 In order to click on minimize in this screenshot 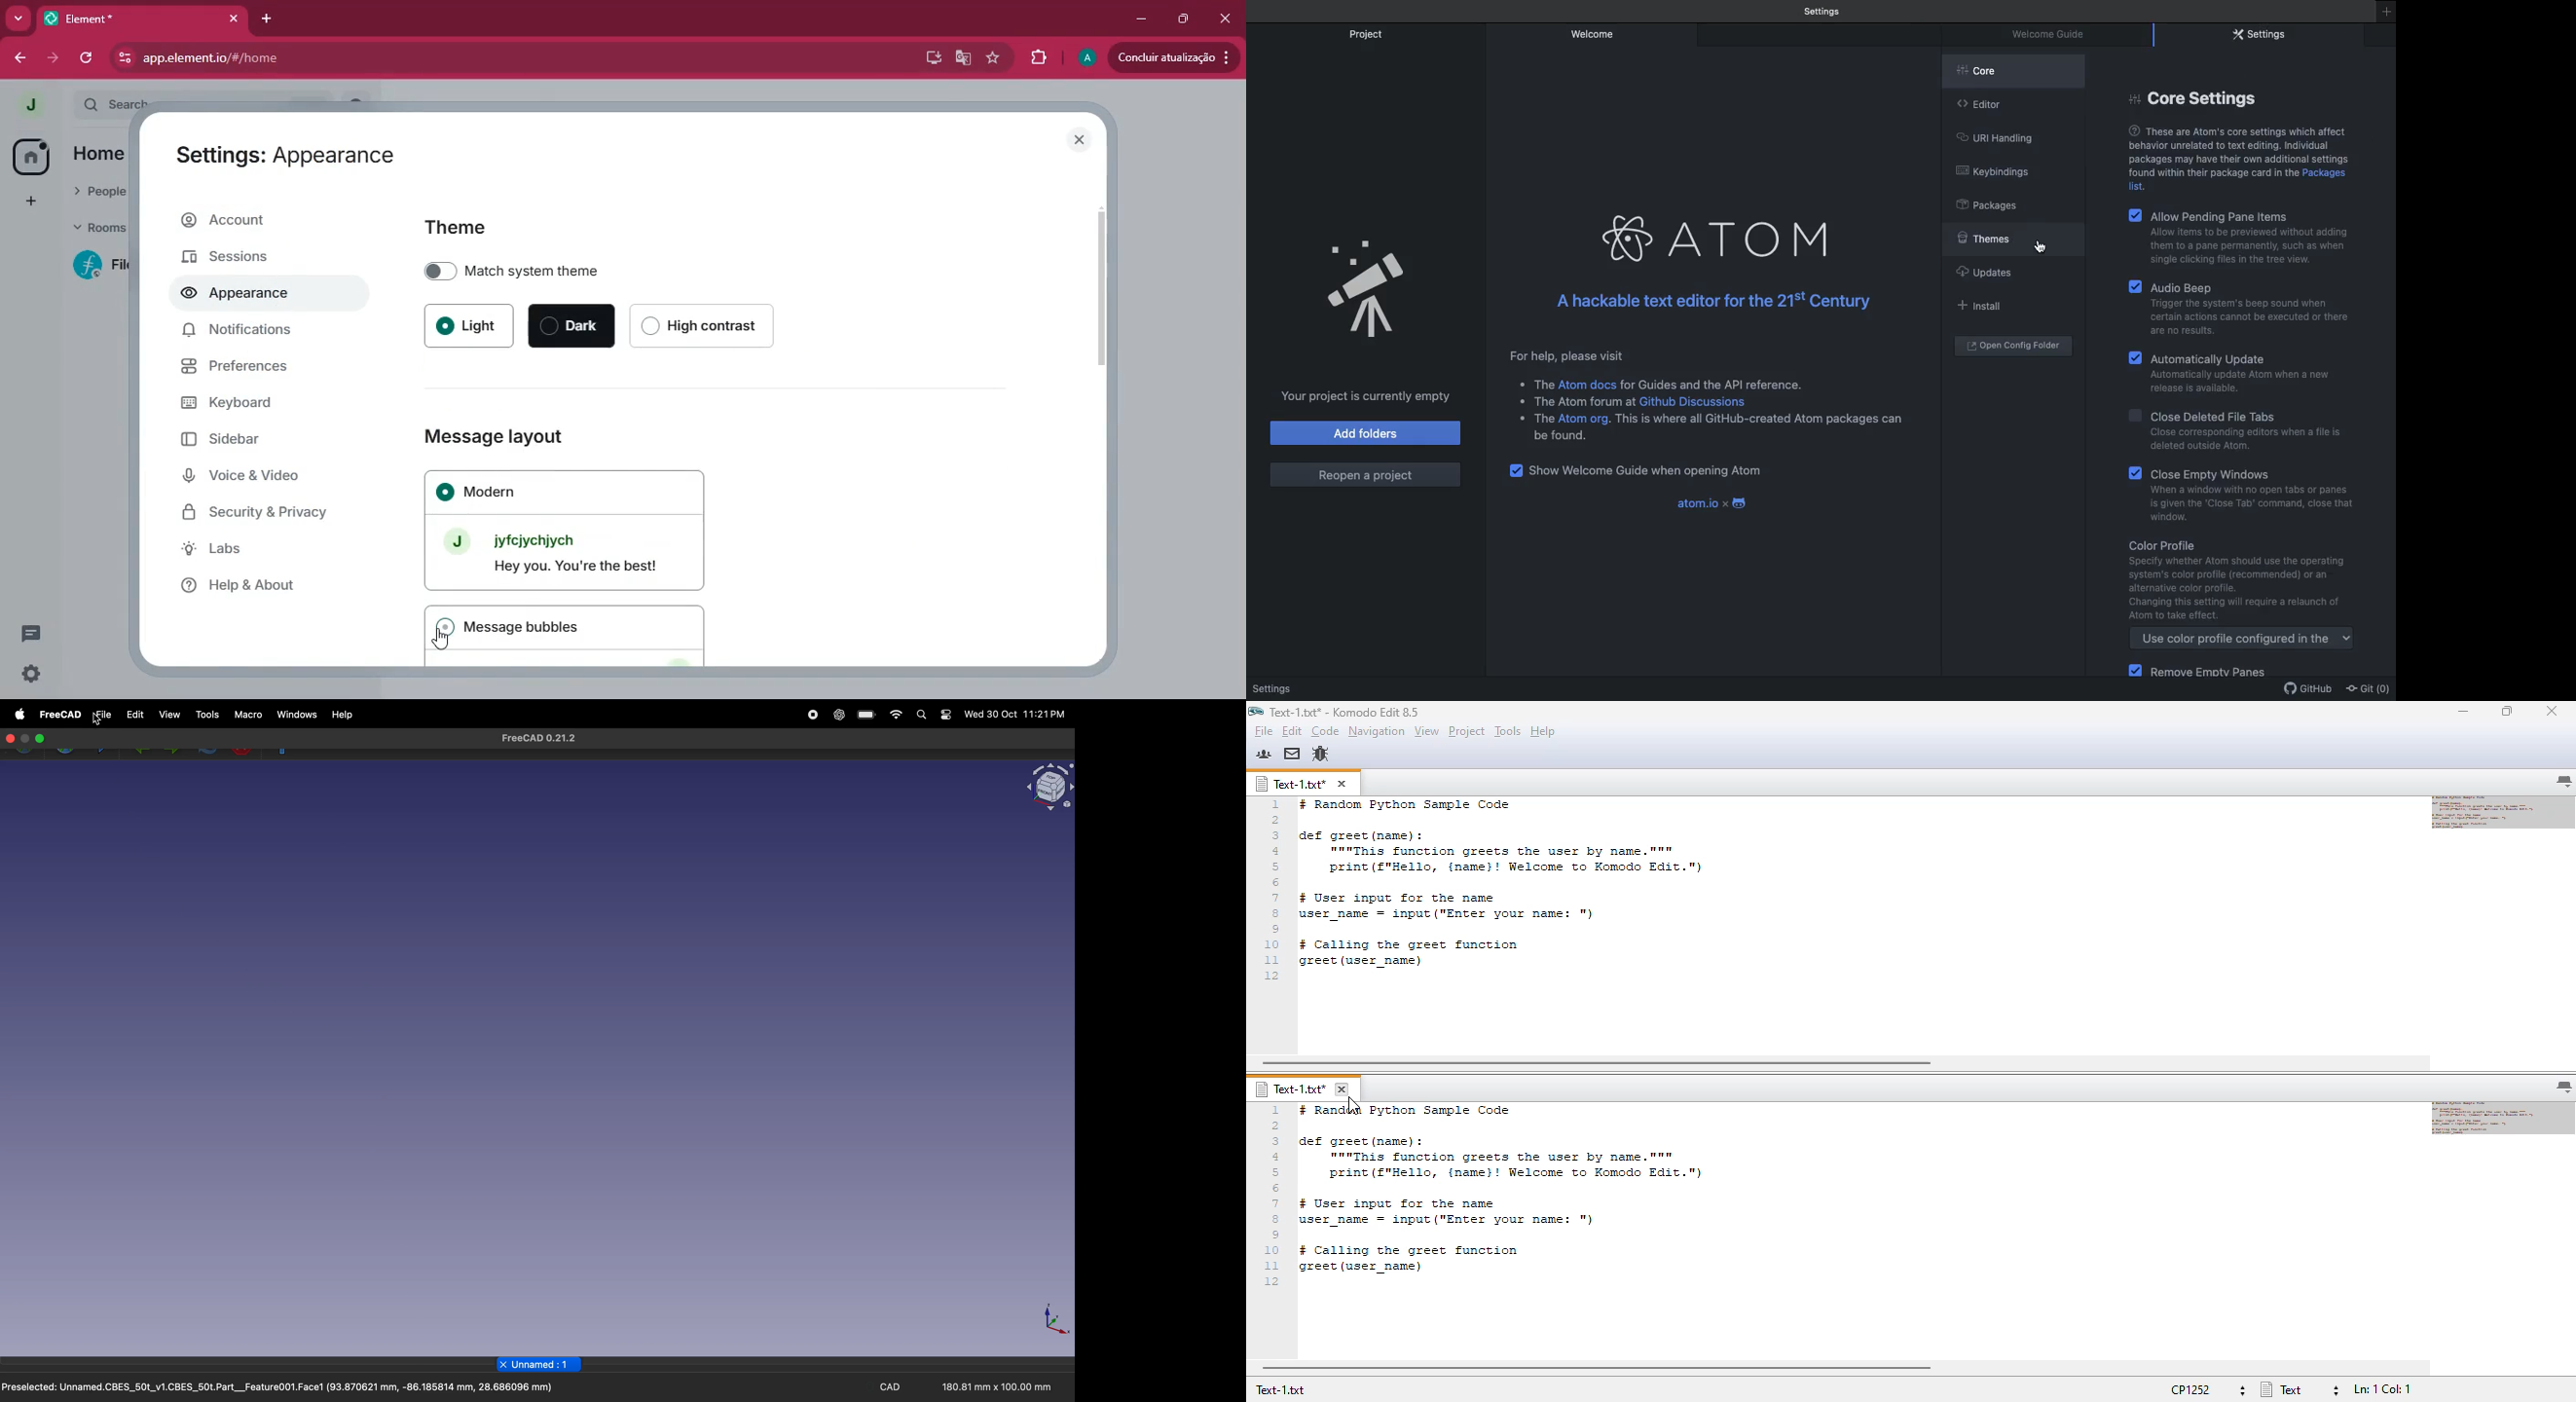, I will do `click(1145, 19)`.